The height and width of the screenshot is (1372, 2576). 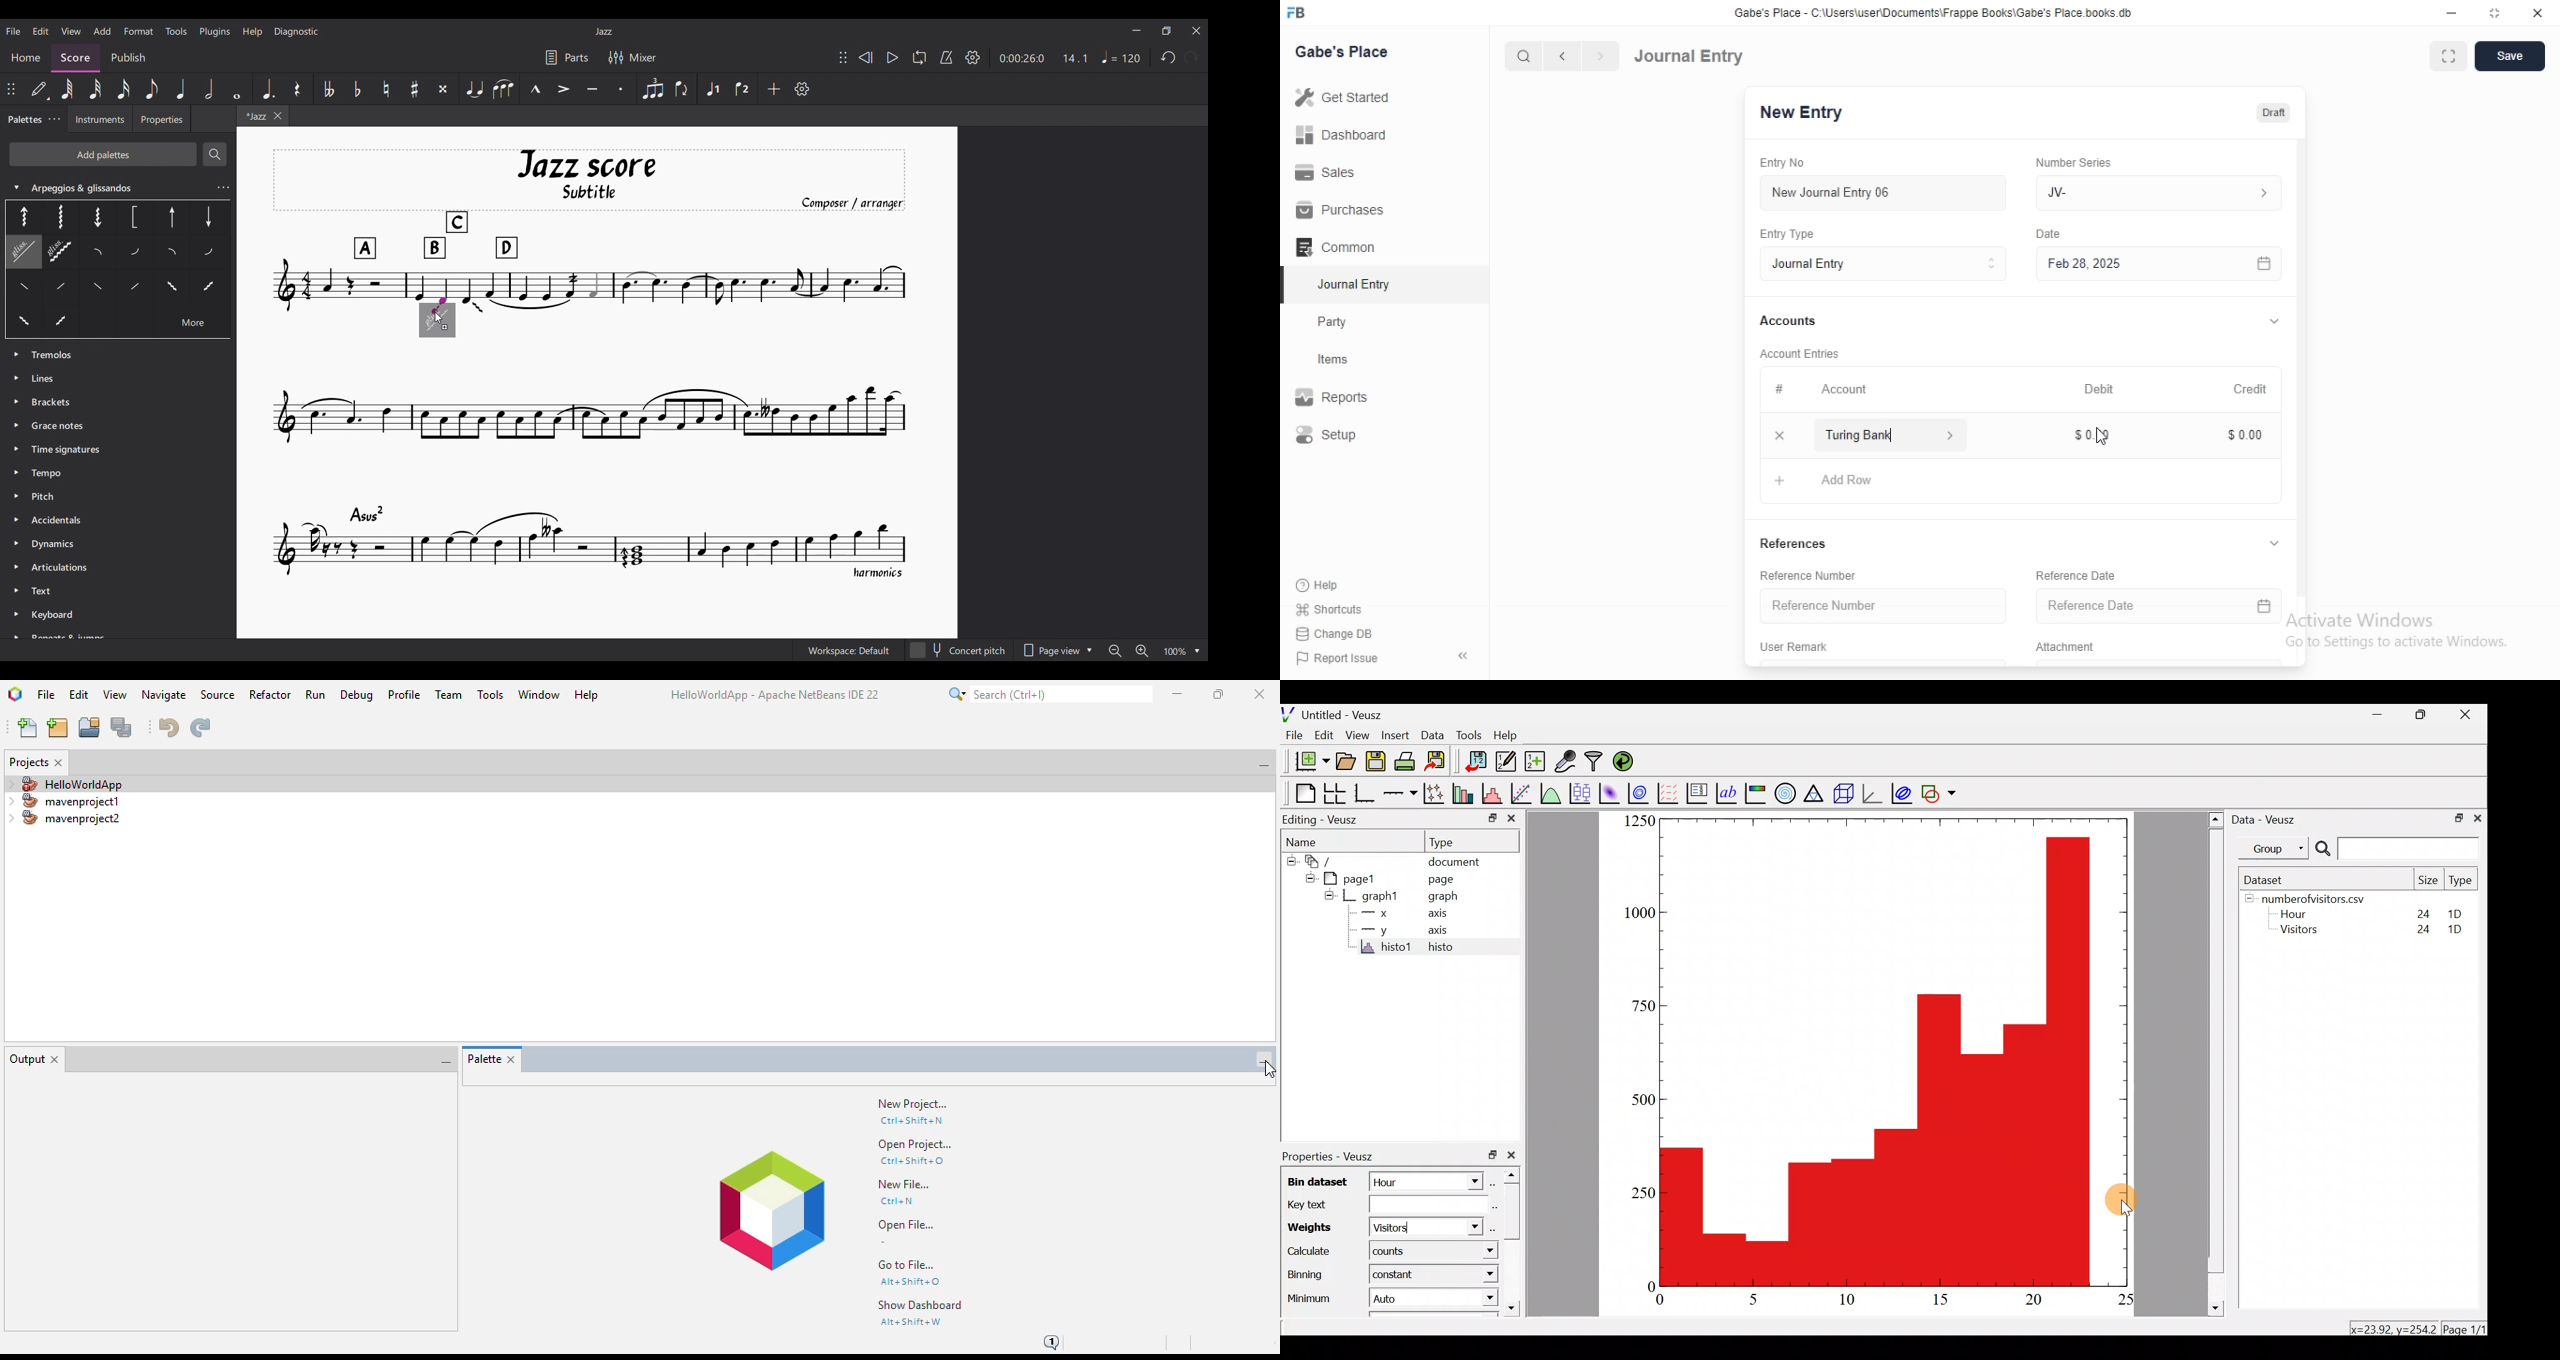 I want to click on calender, so click(x=2264, y=263).